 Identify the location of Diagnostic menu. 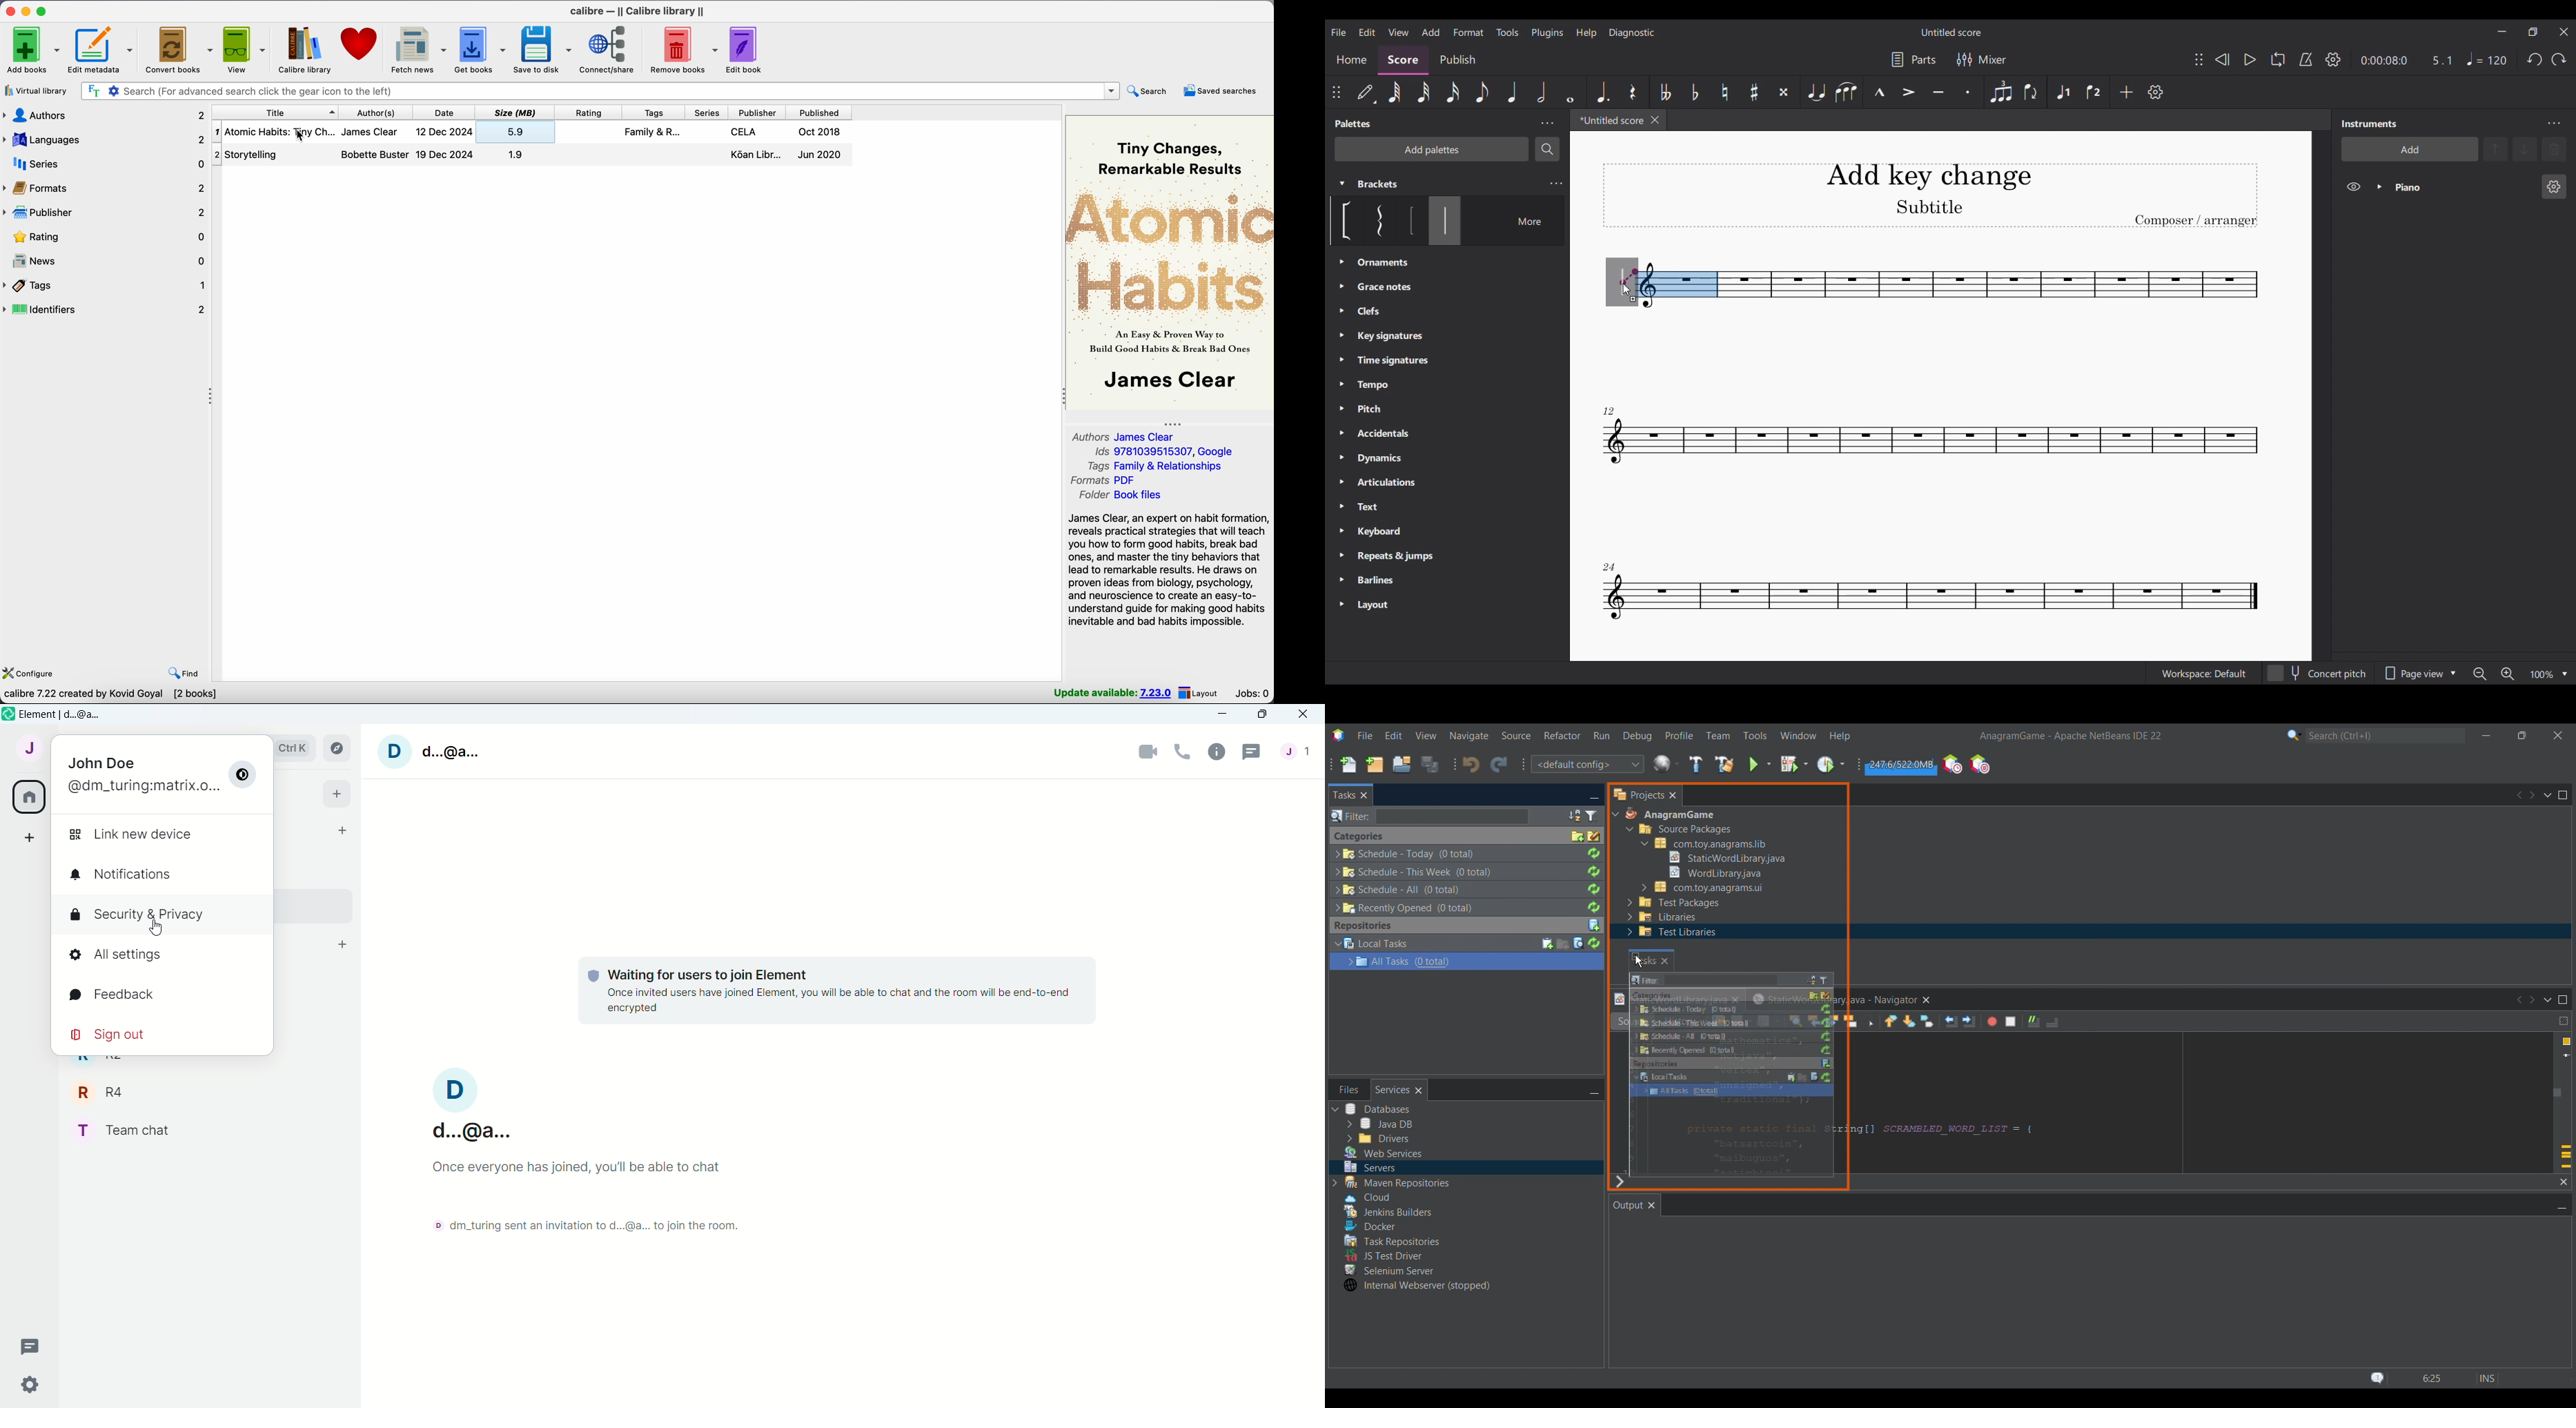
(1633, 33).